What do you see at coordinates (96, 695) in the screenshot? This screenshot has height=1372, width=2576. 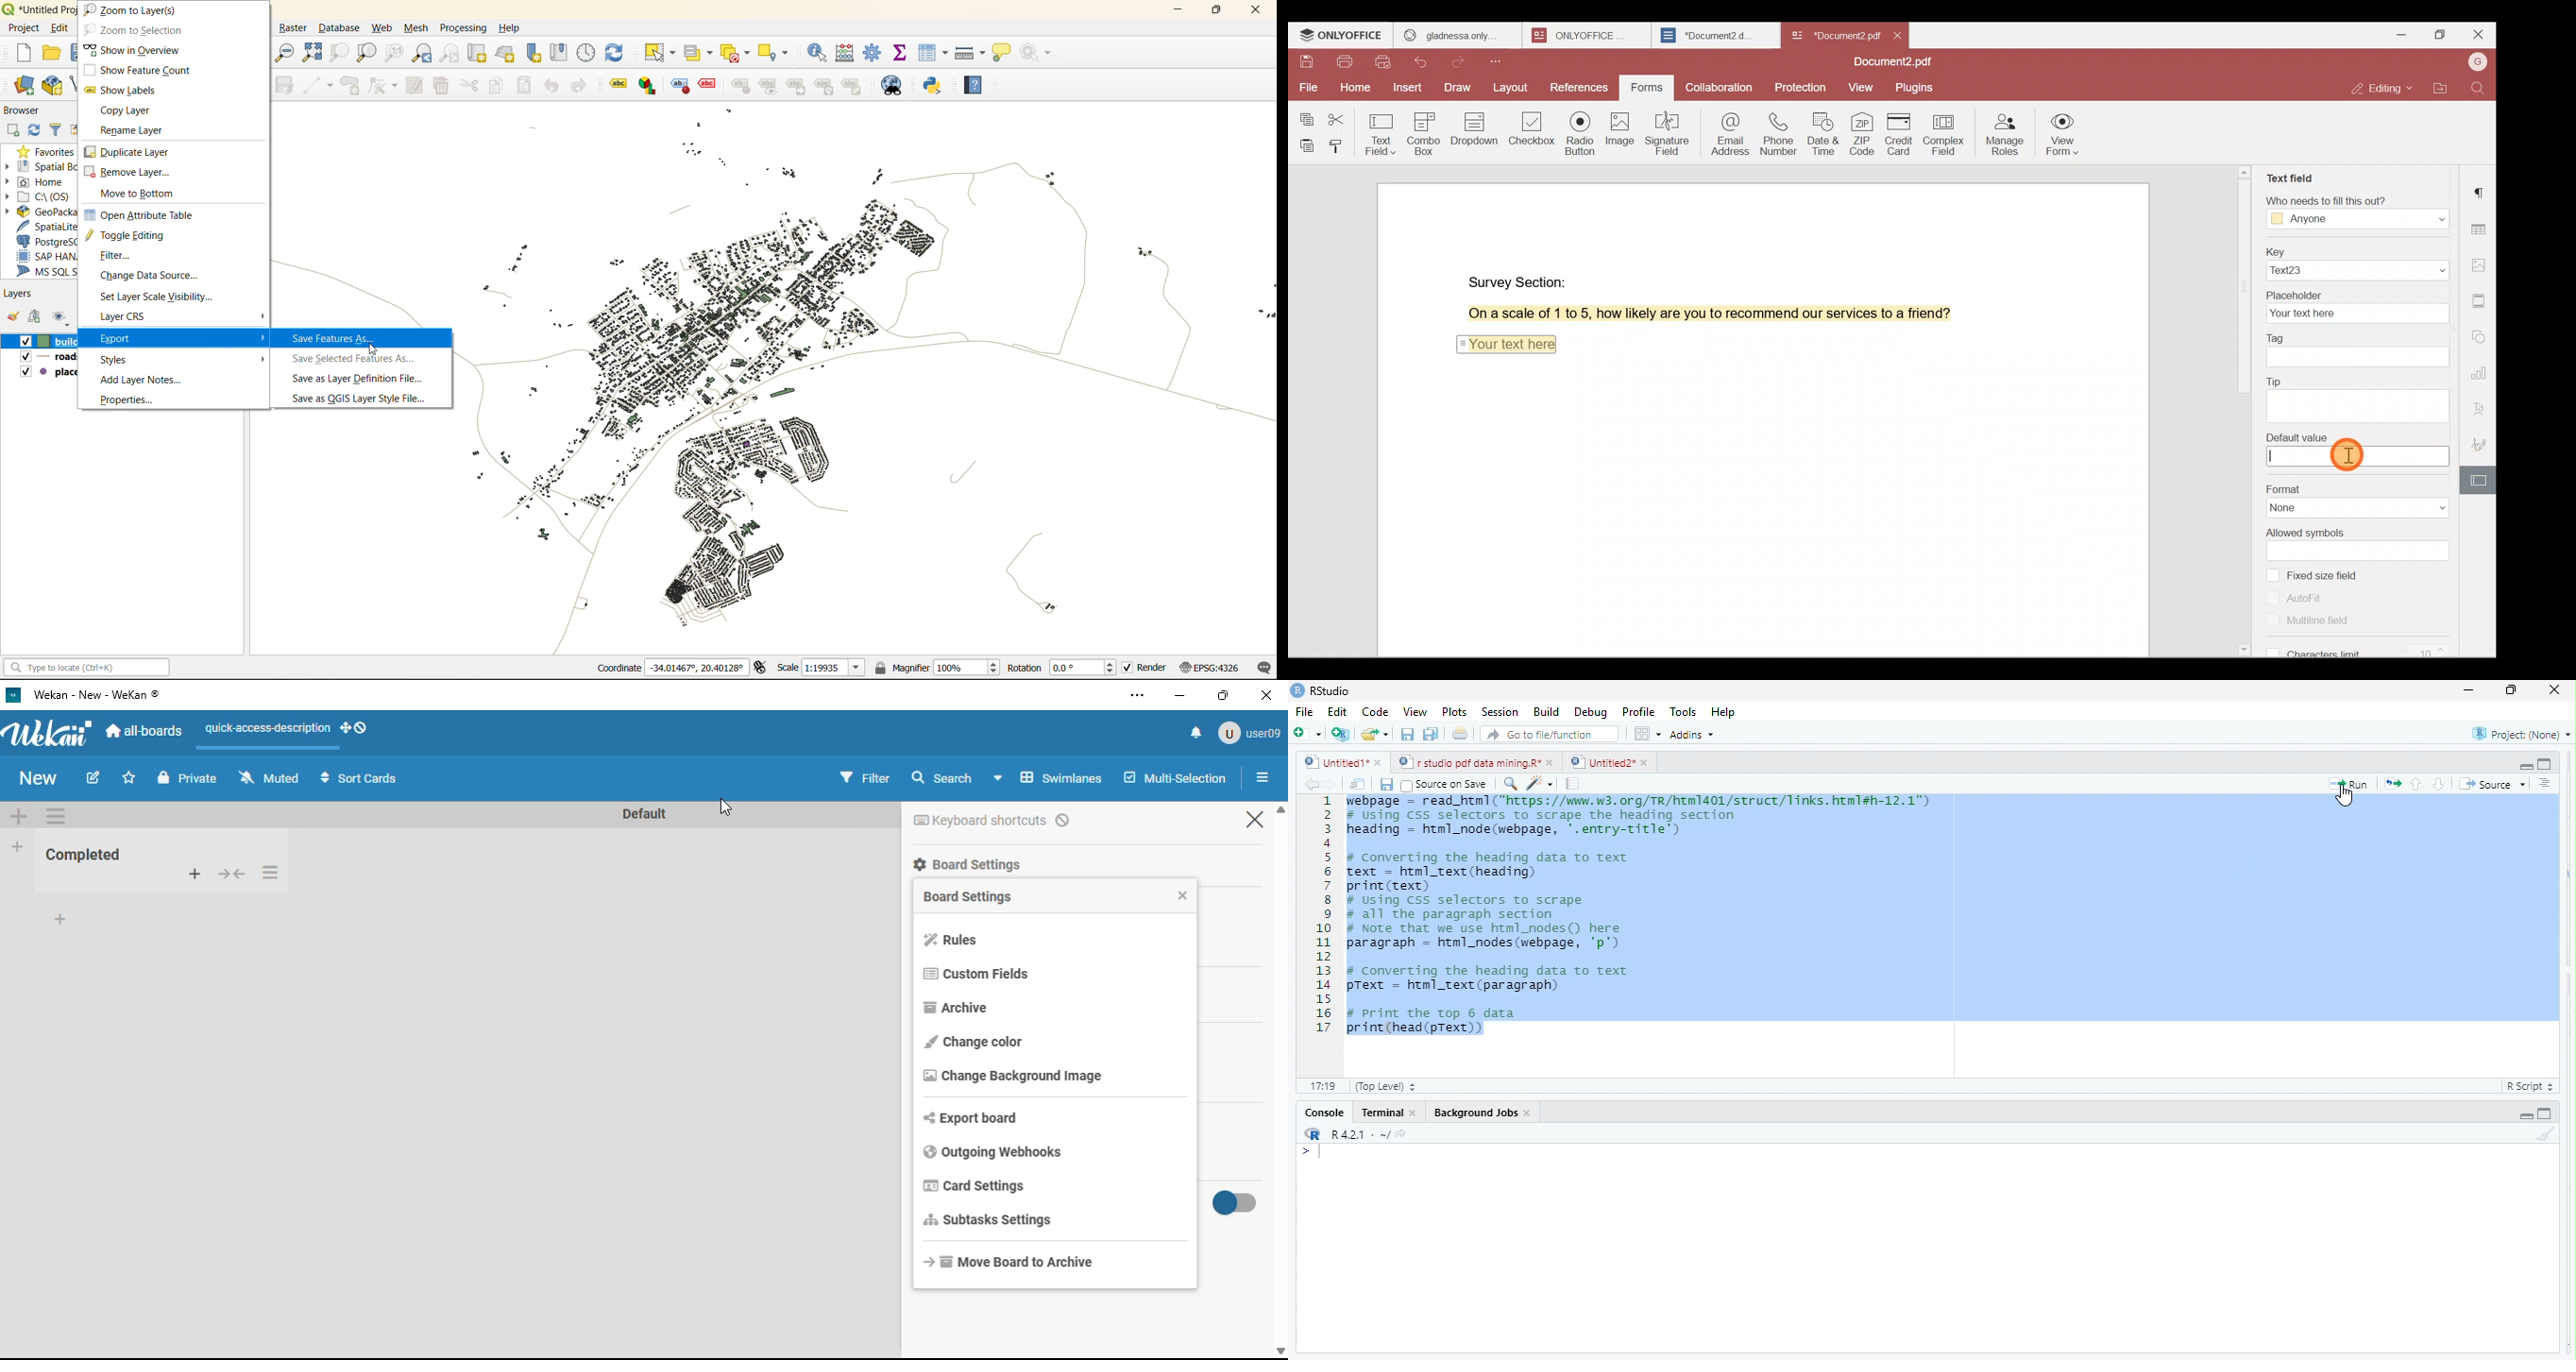 I see `wekan - new - wekan` at bounding box center [96, 695].